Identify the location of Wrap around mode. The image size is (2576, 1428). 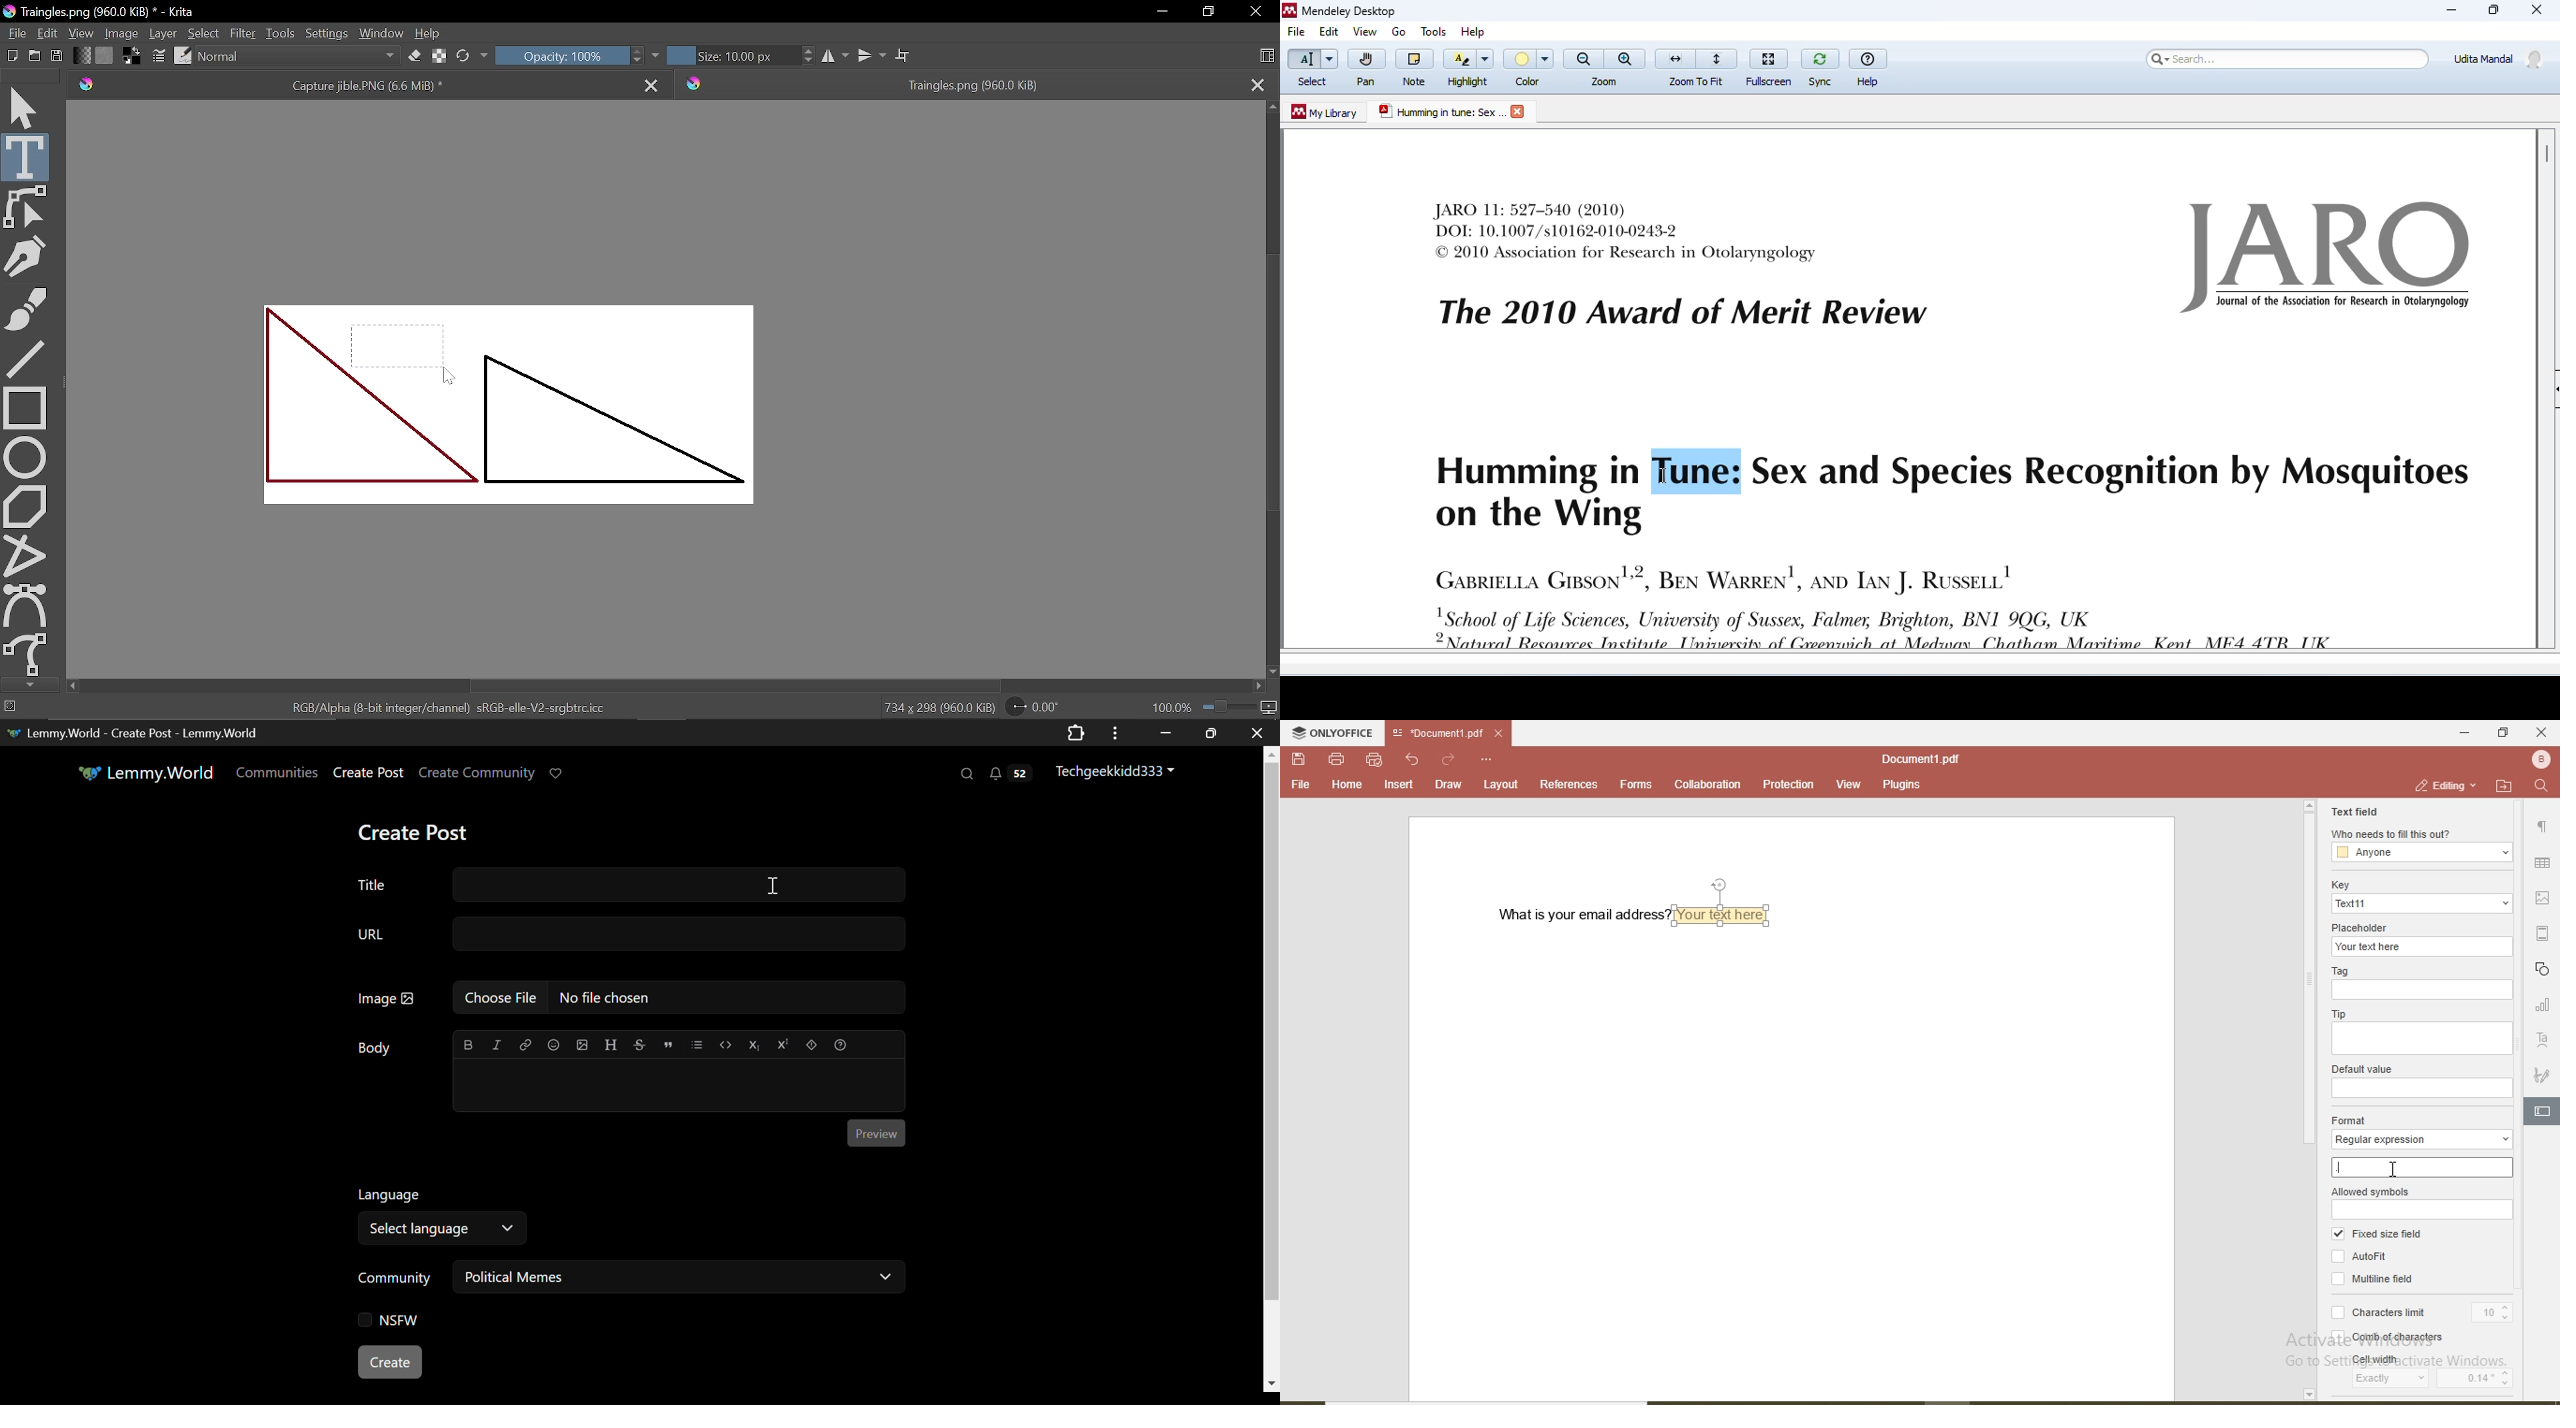
(905, 57).